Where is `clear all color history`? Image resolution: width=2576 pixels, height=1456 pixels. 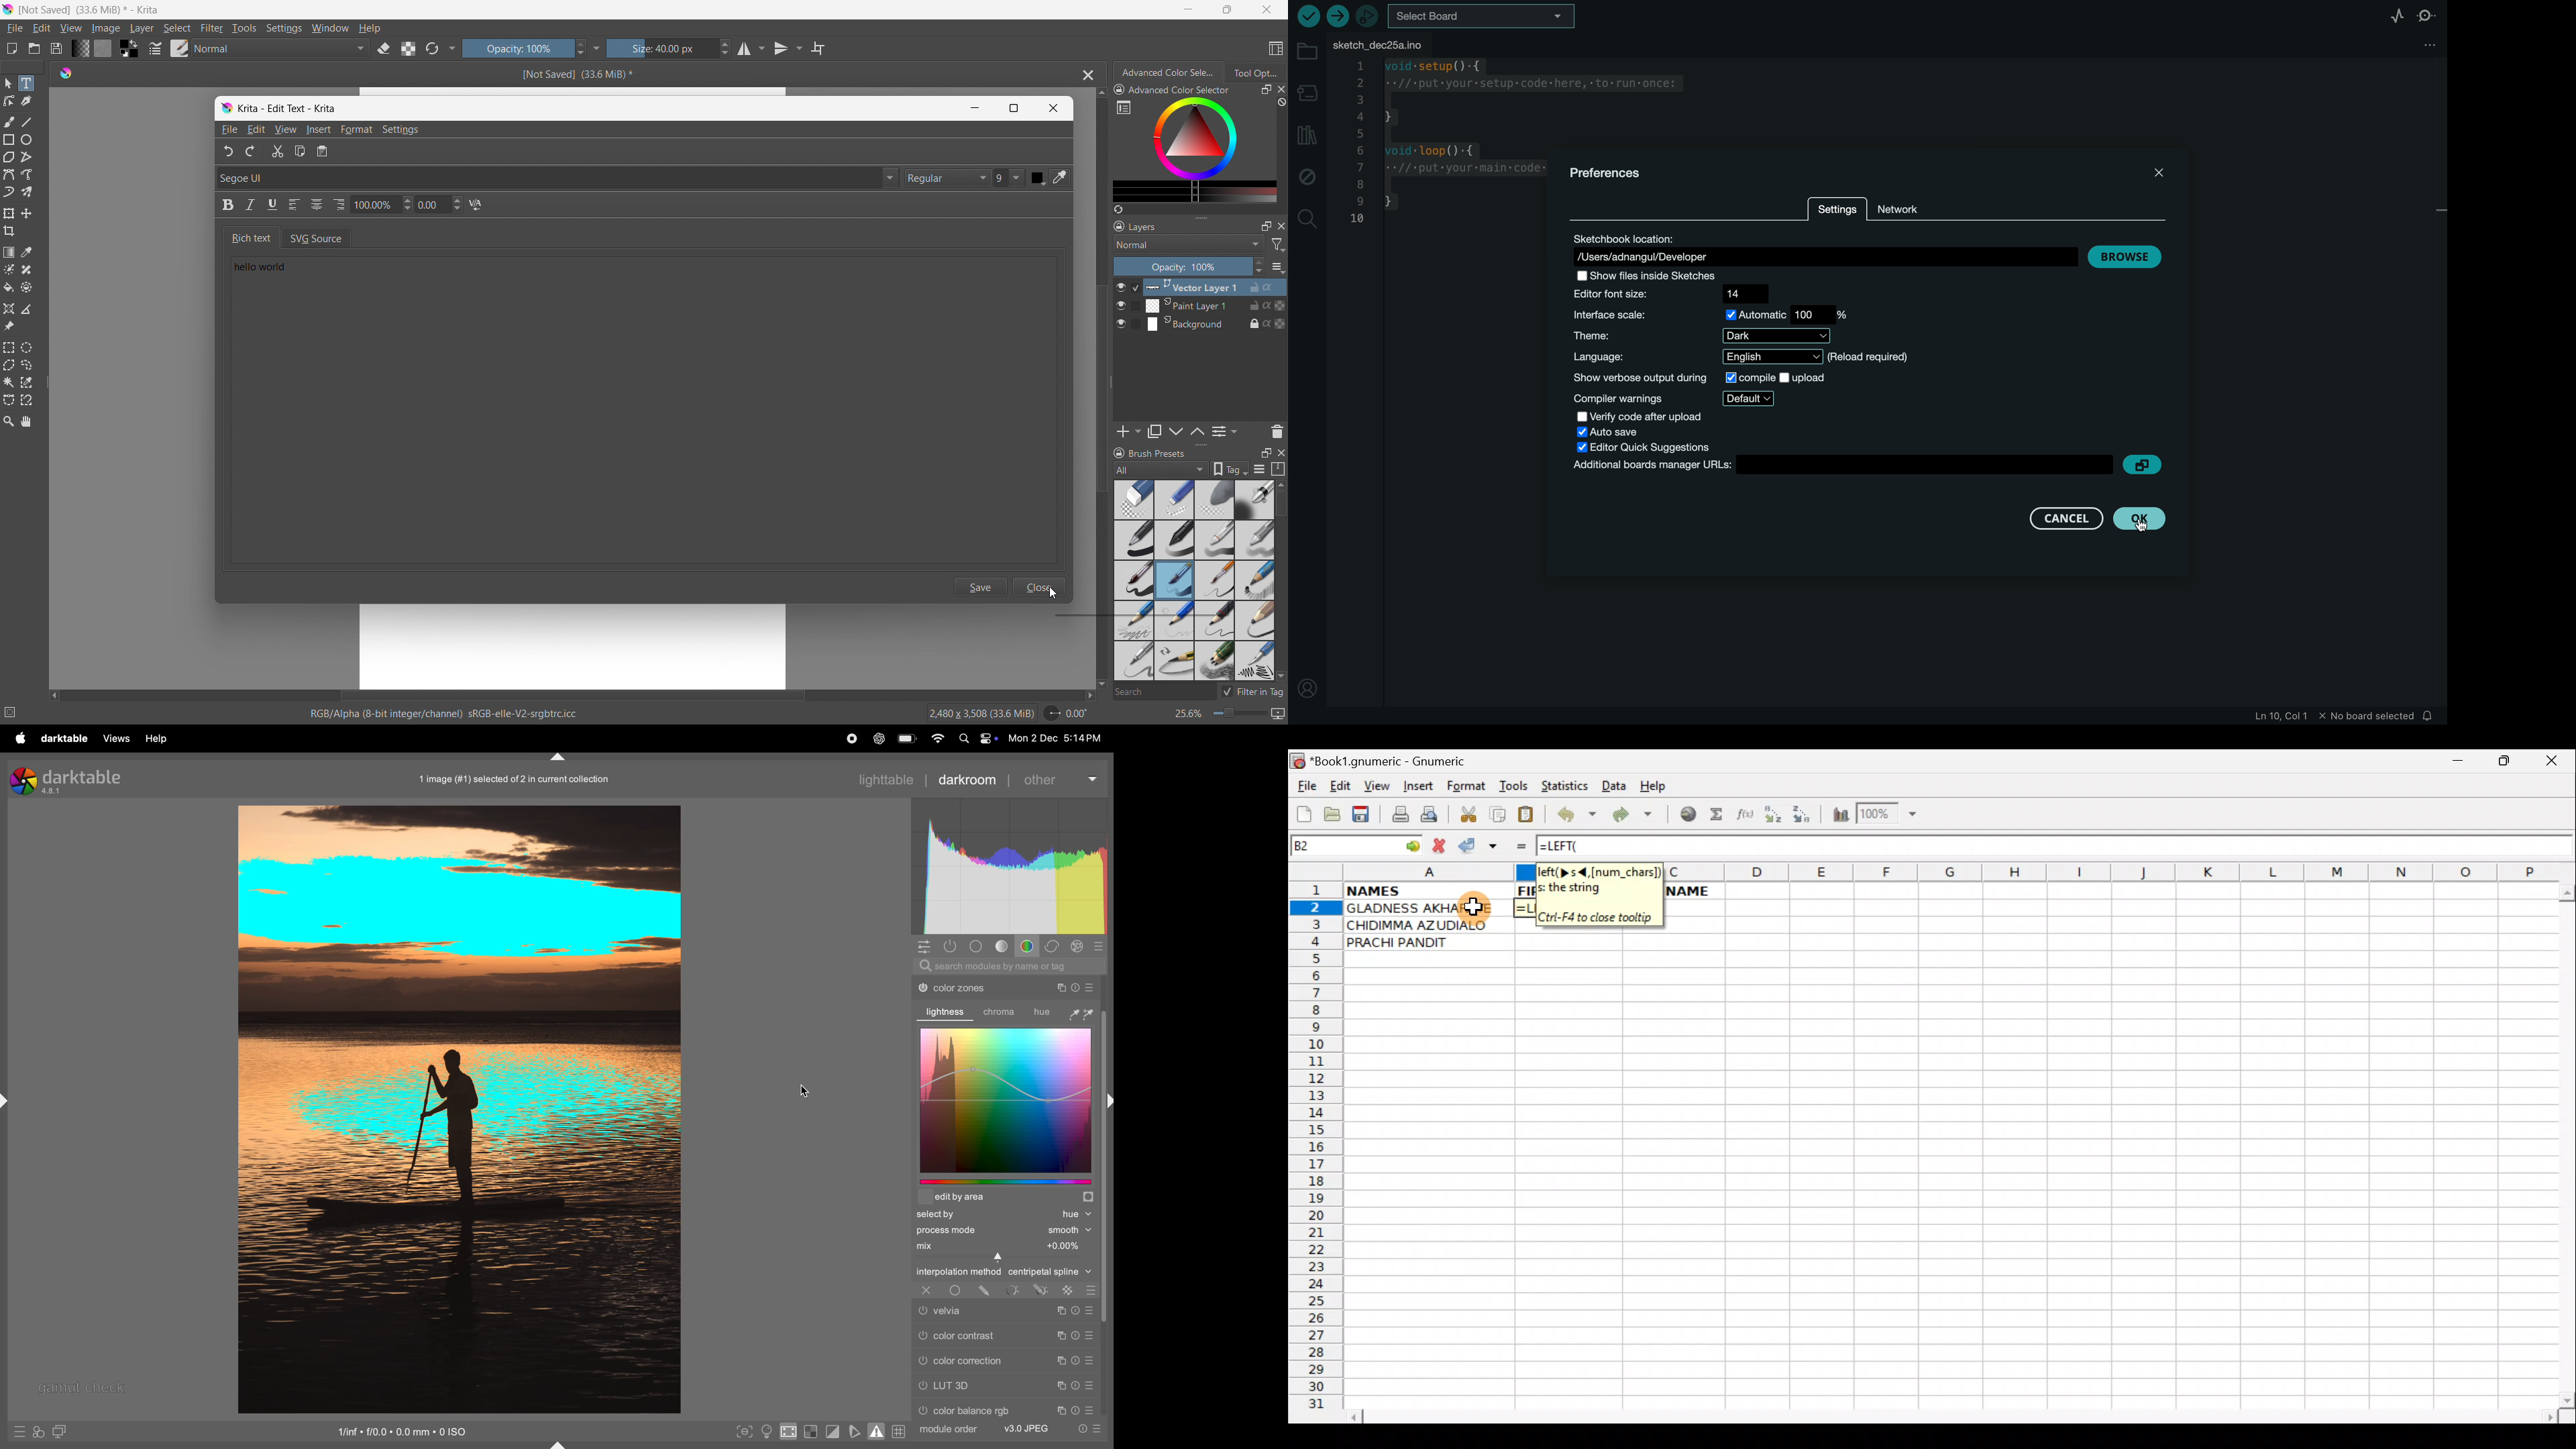
clear all color history is located at coordinates (1280, 103).